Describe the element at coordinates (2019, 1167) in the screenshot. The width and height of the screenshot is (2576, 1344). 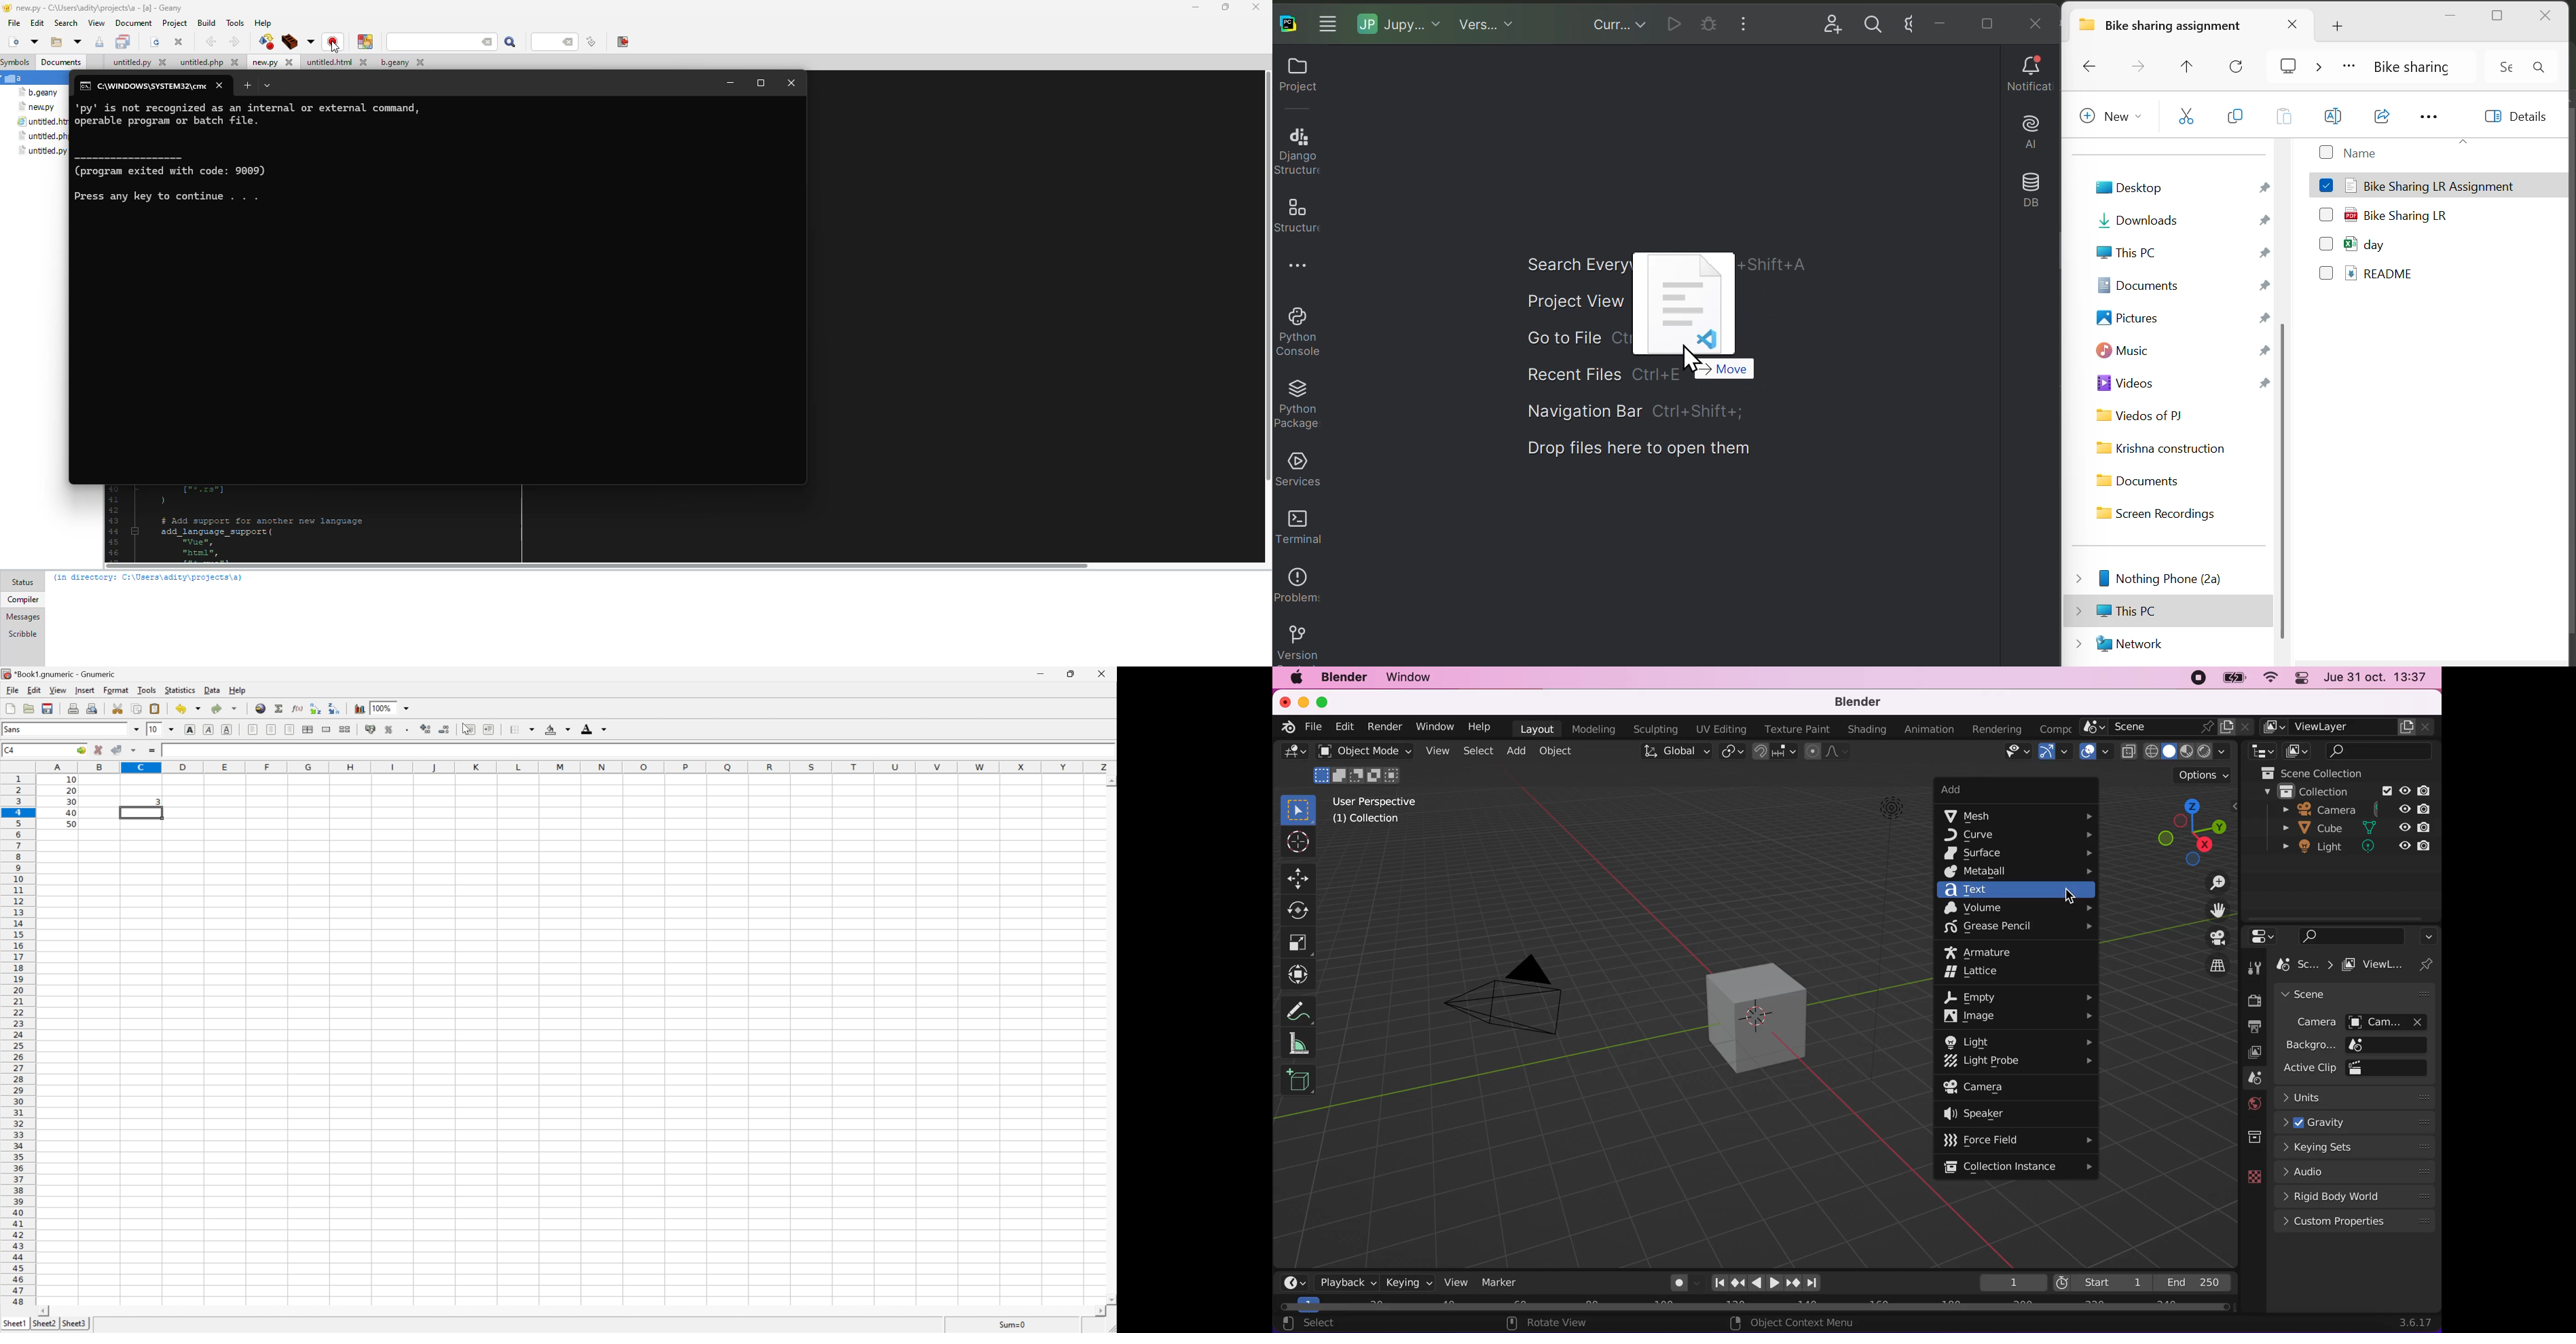
I see `collection instance` at that location.